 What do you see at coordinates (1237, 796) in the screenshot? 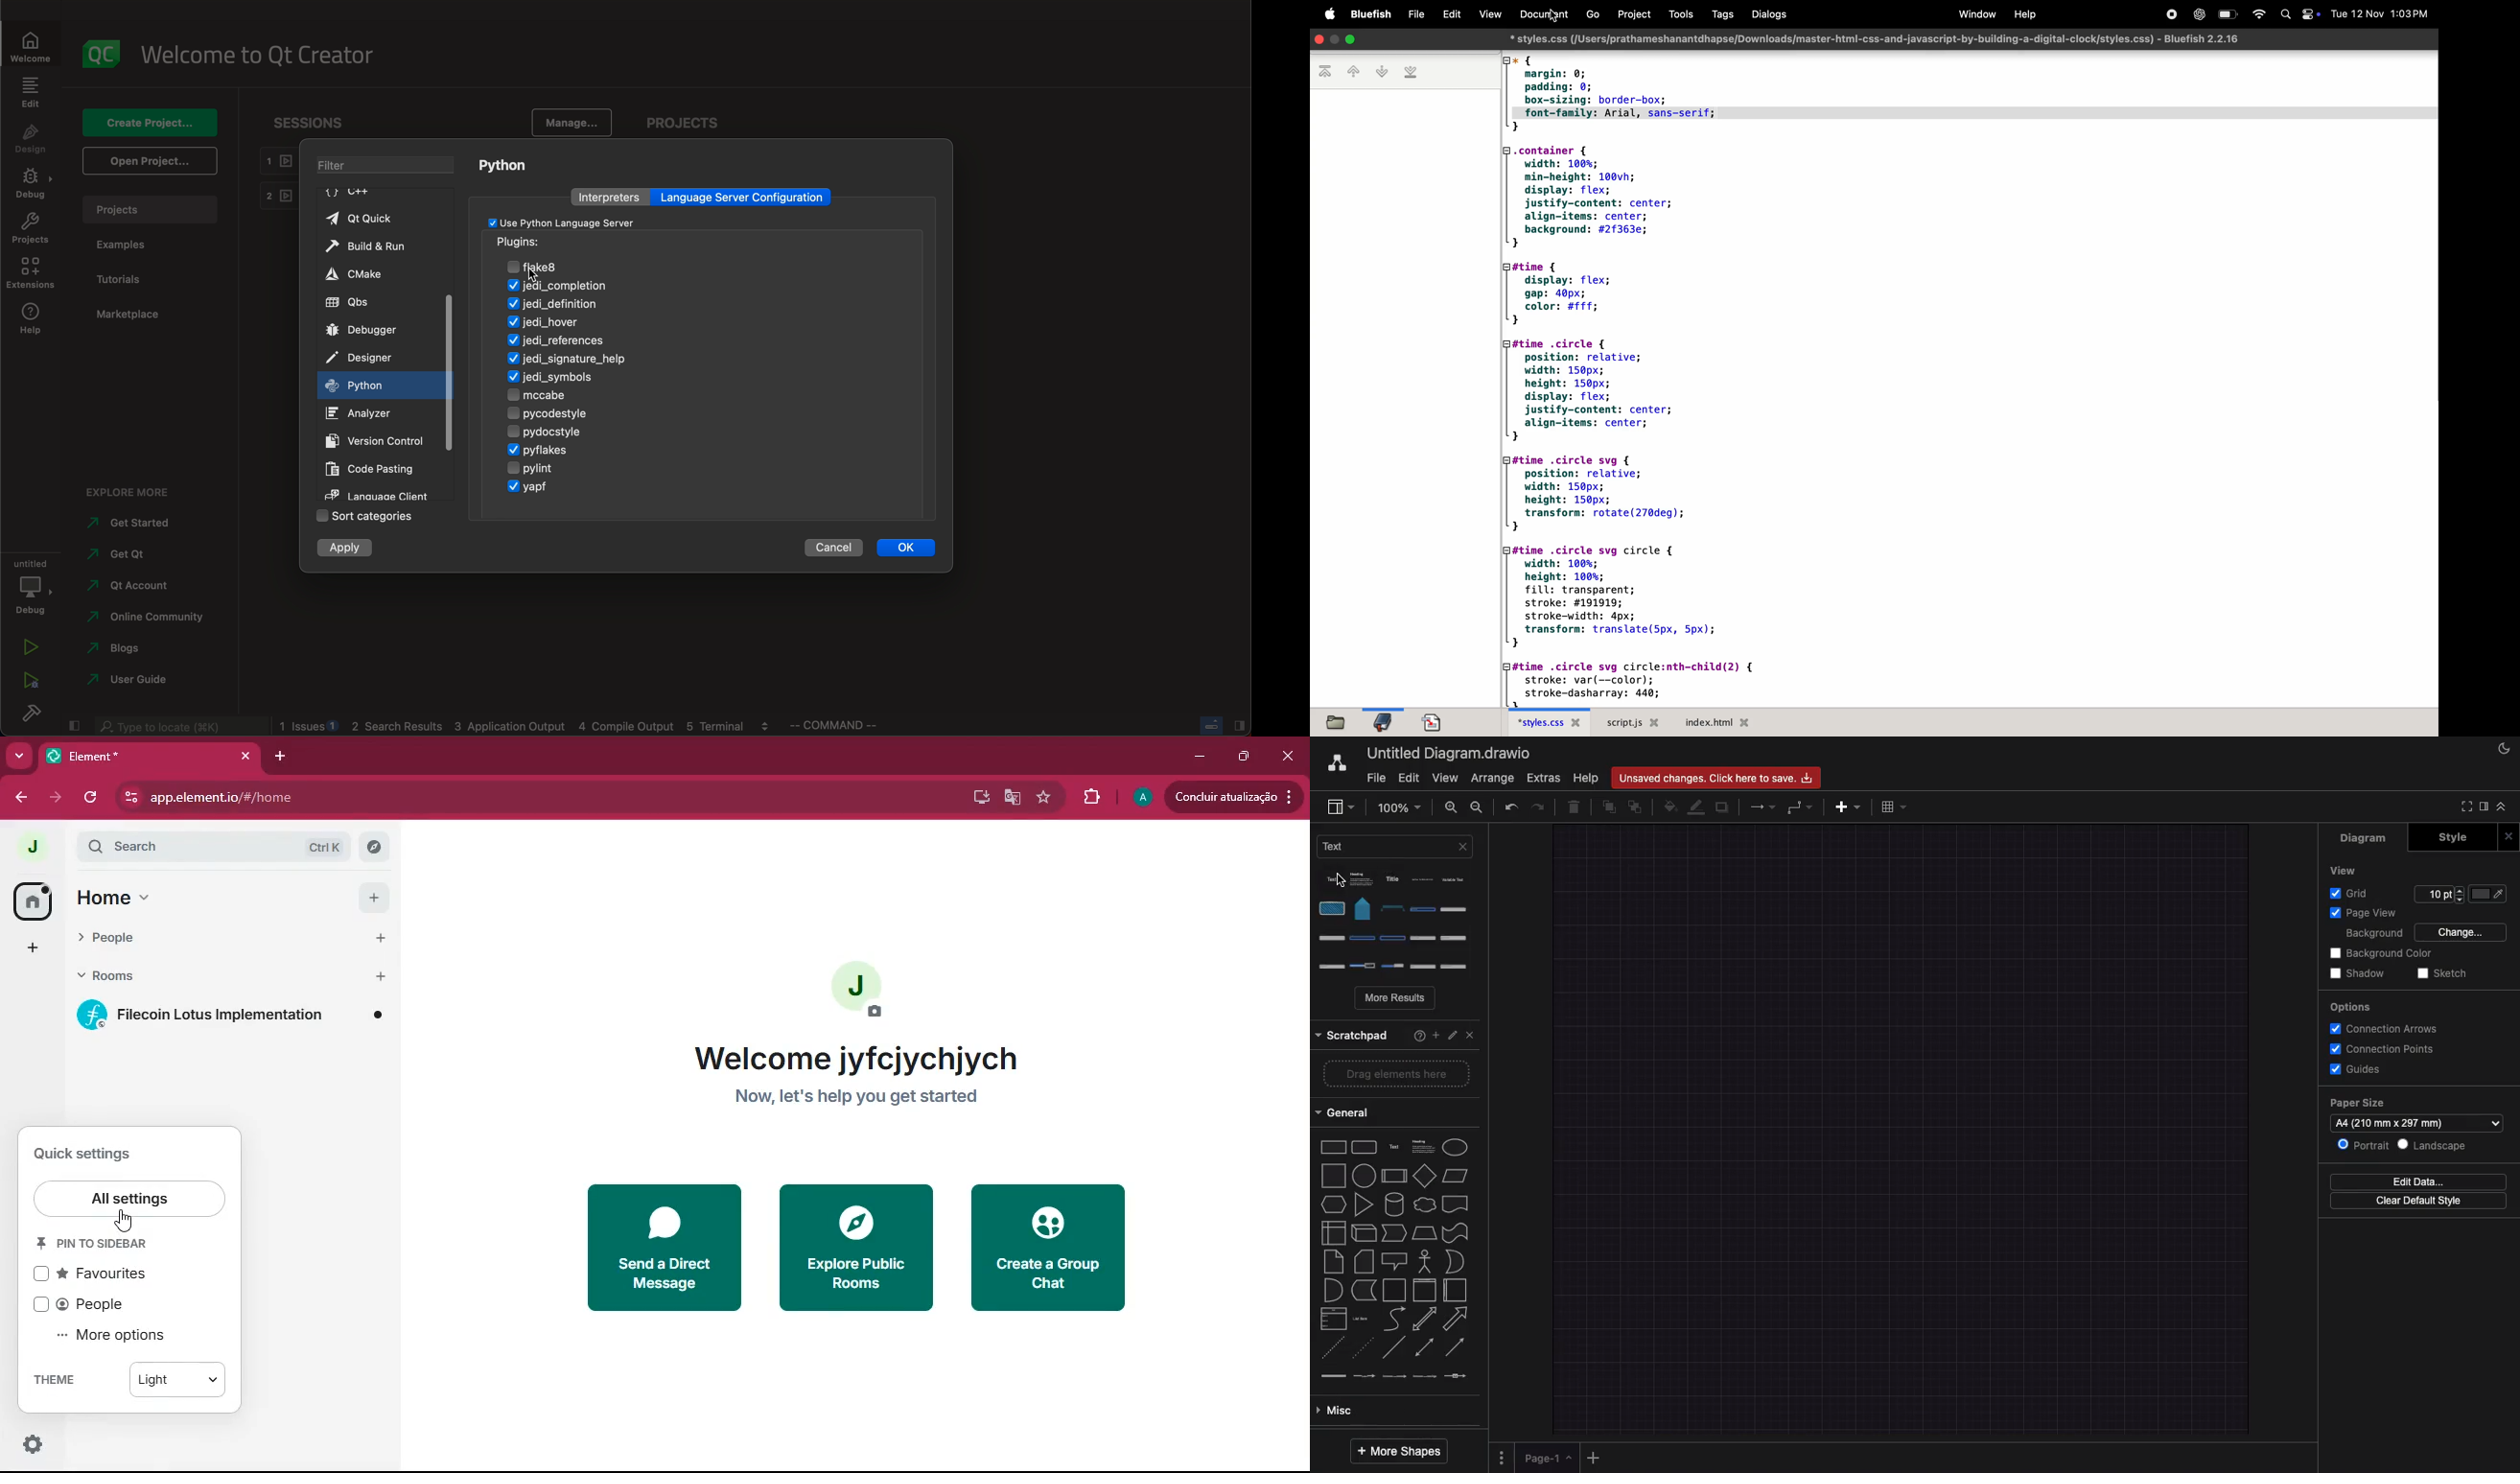
I see `update` at bounding box center [1237, 796].